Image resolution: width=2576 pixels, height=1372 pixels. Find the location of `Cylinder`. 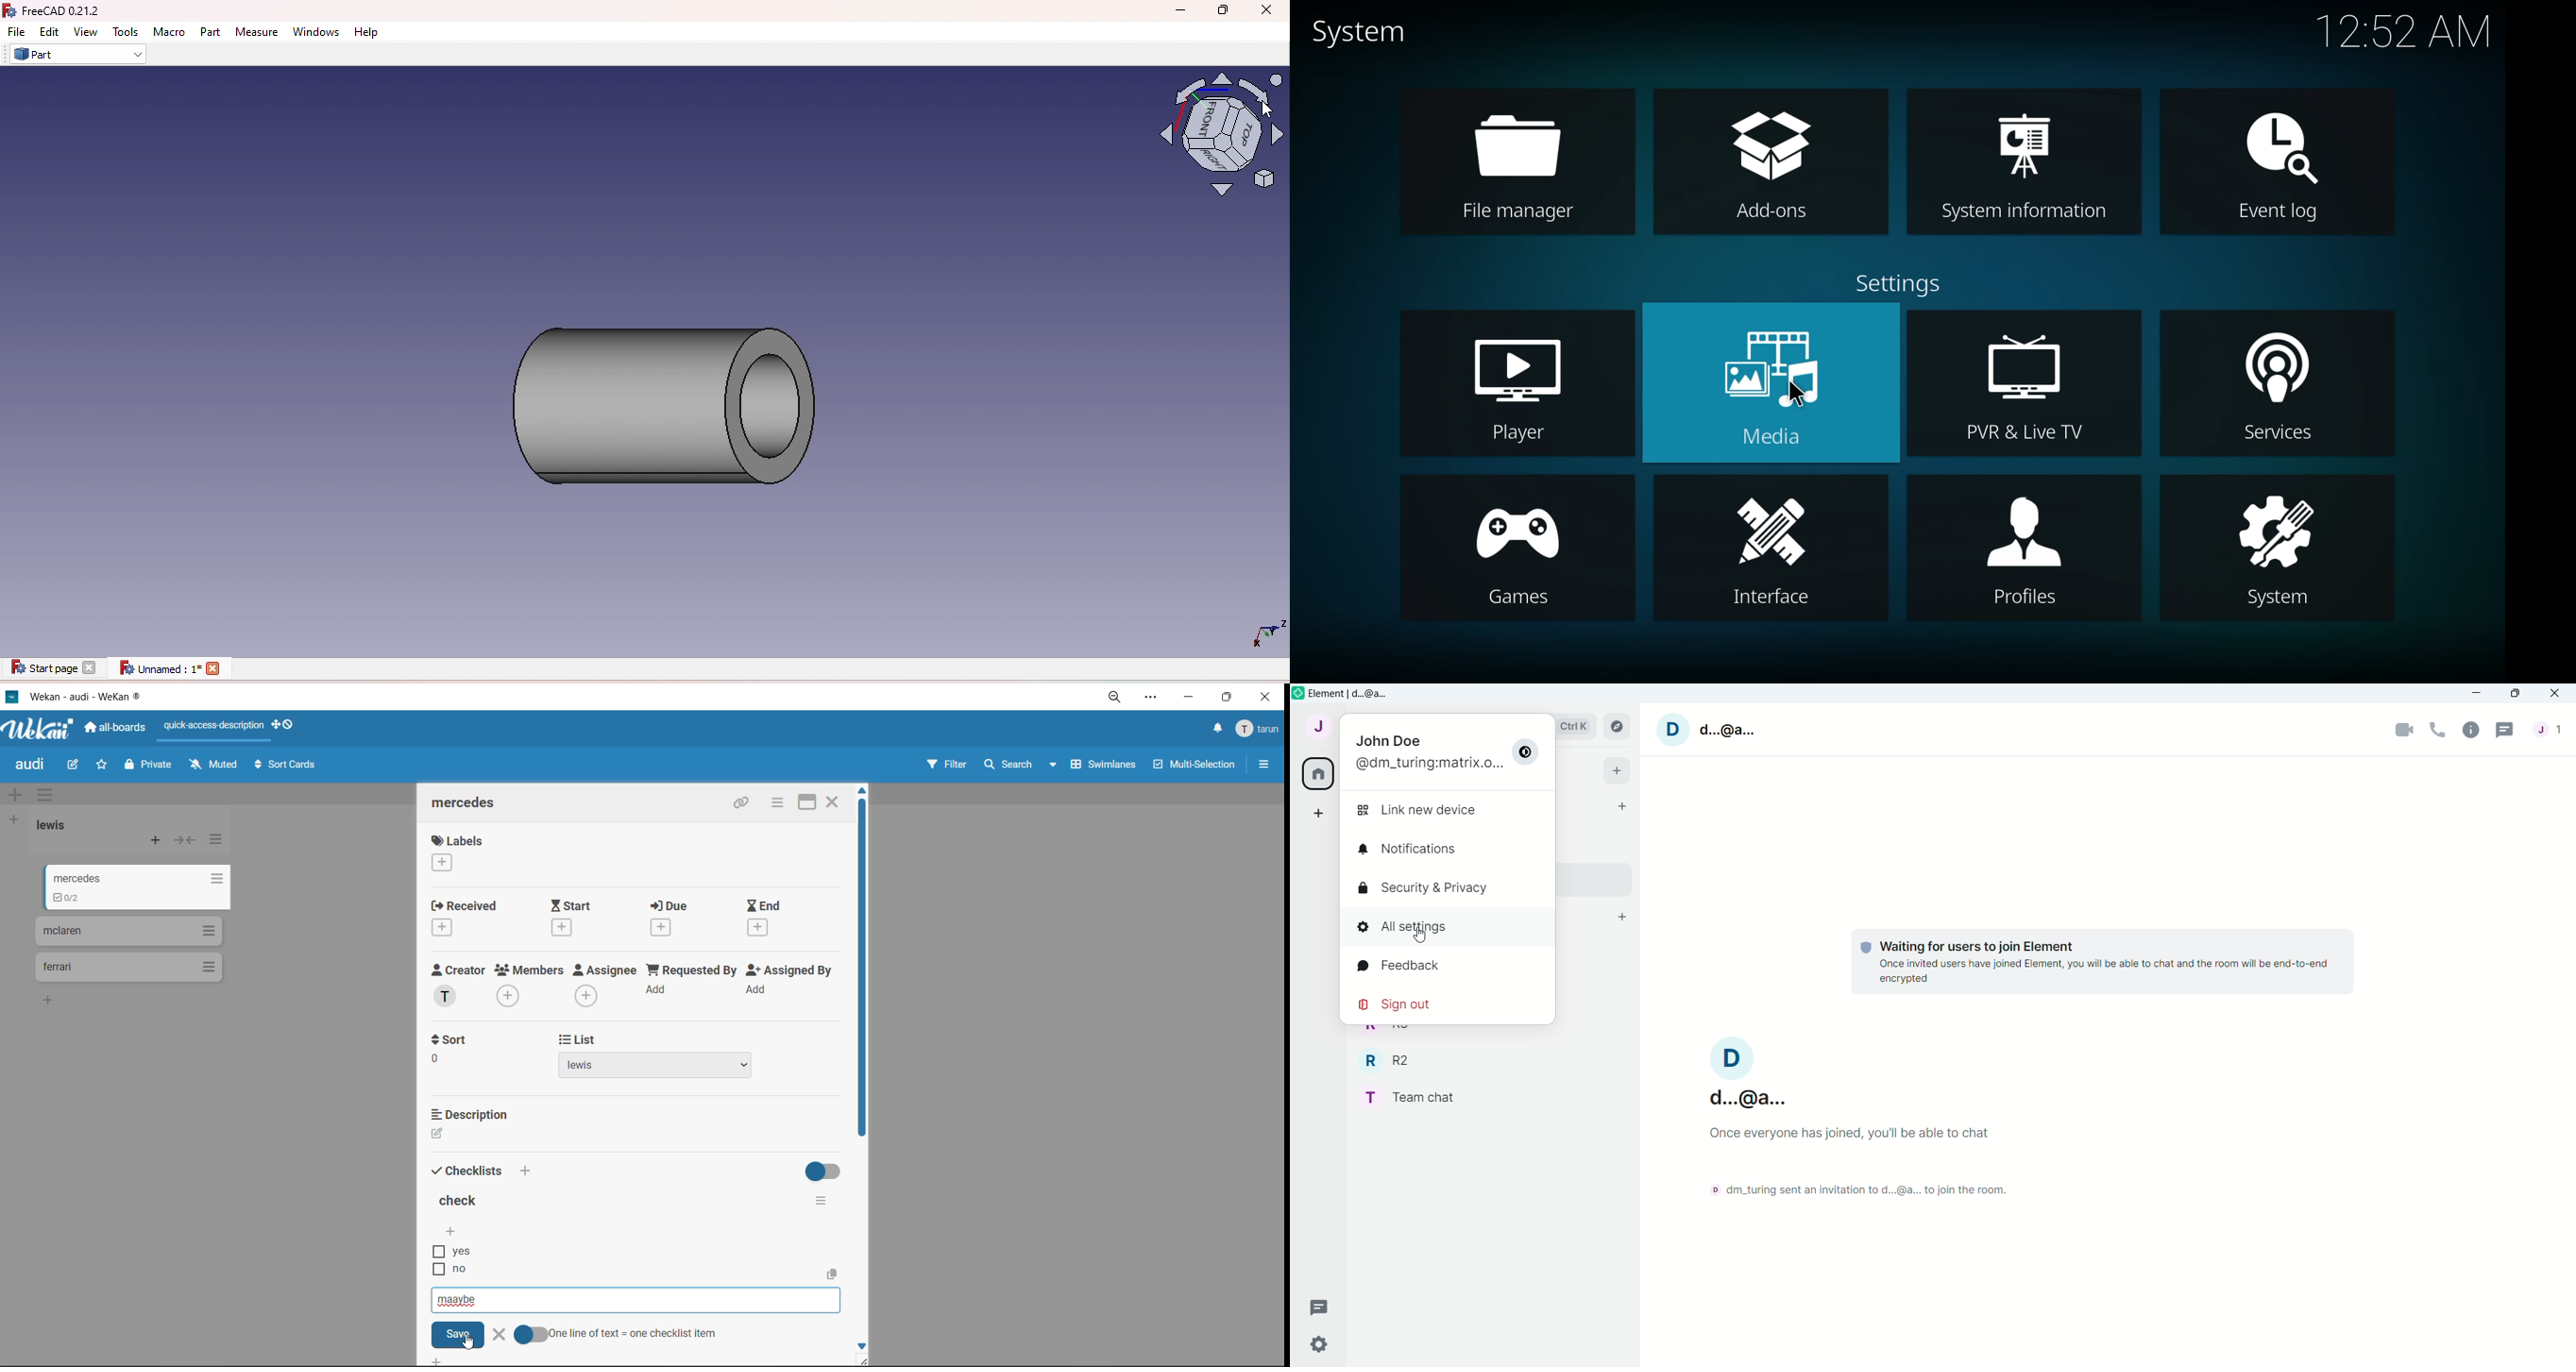

Cylinder is located at coordinates (650, 402).